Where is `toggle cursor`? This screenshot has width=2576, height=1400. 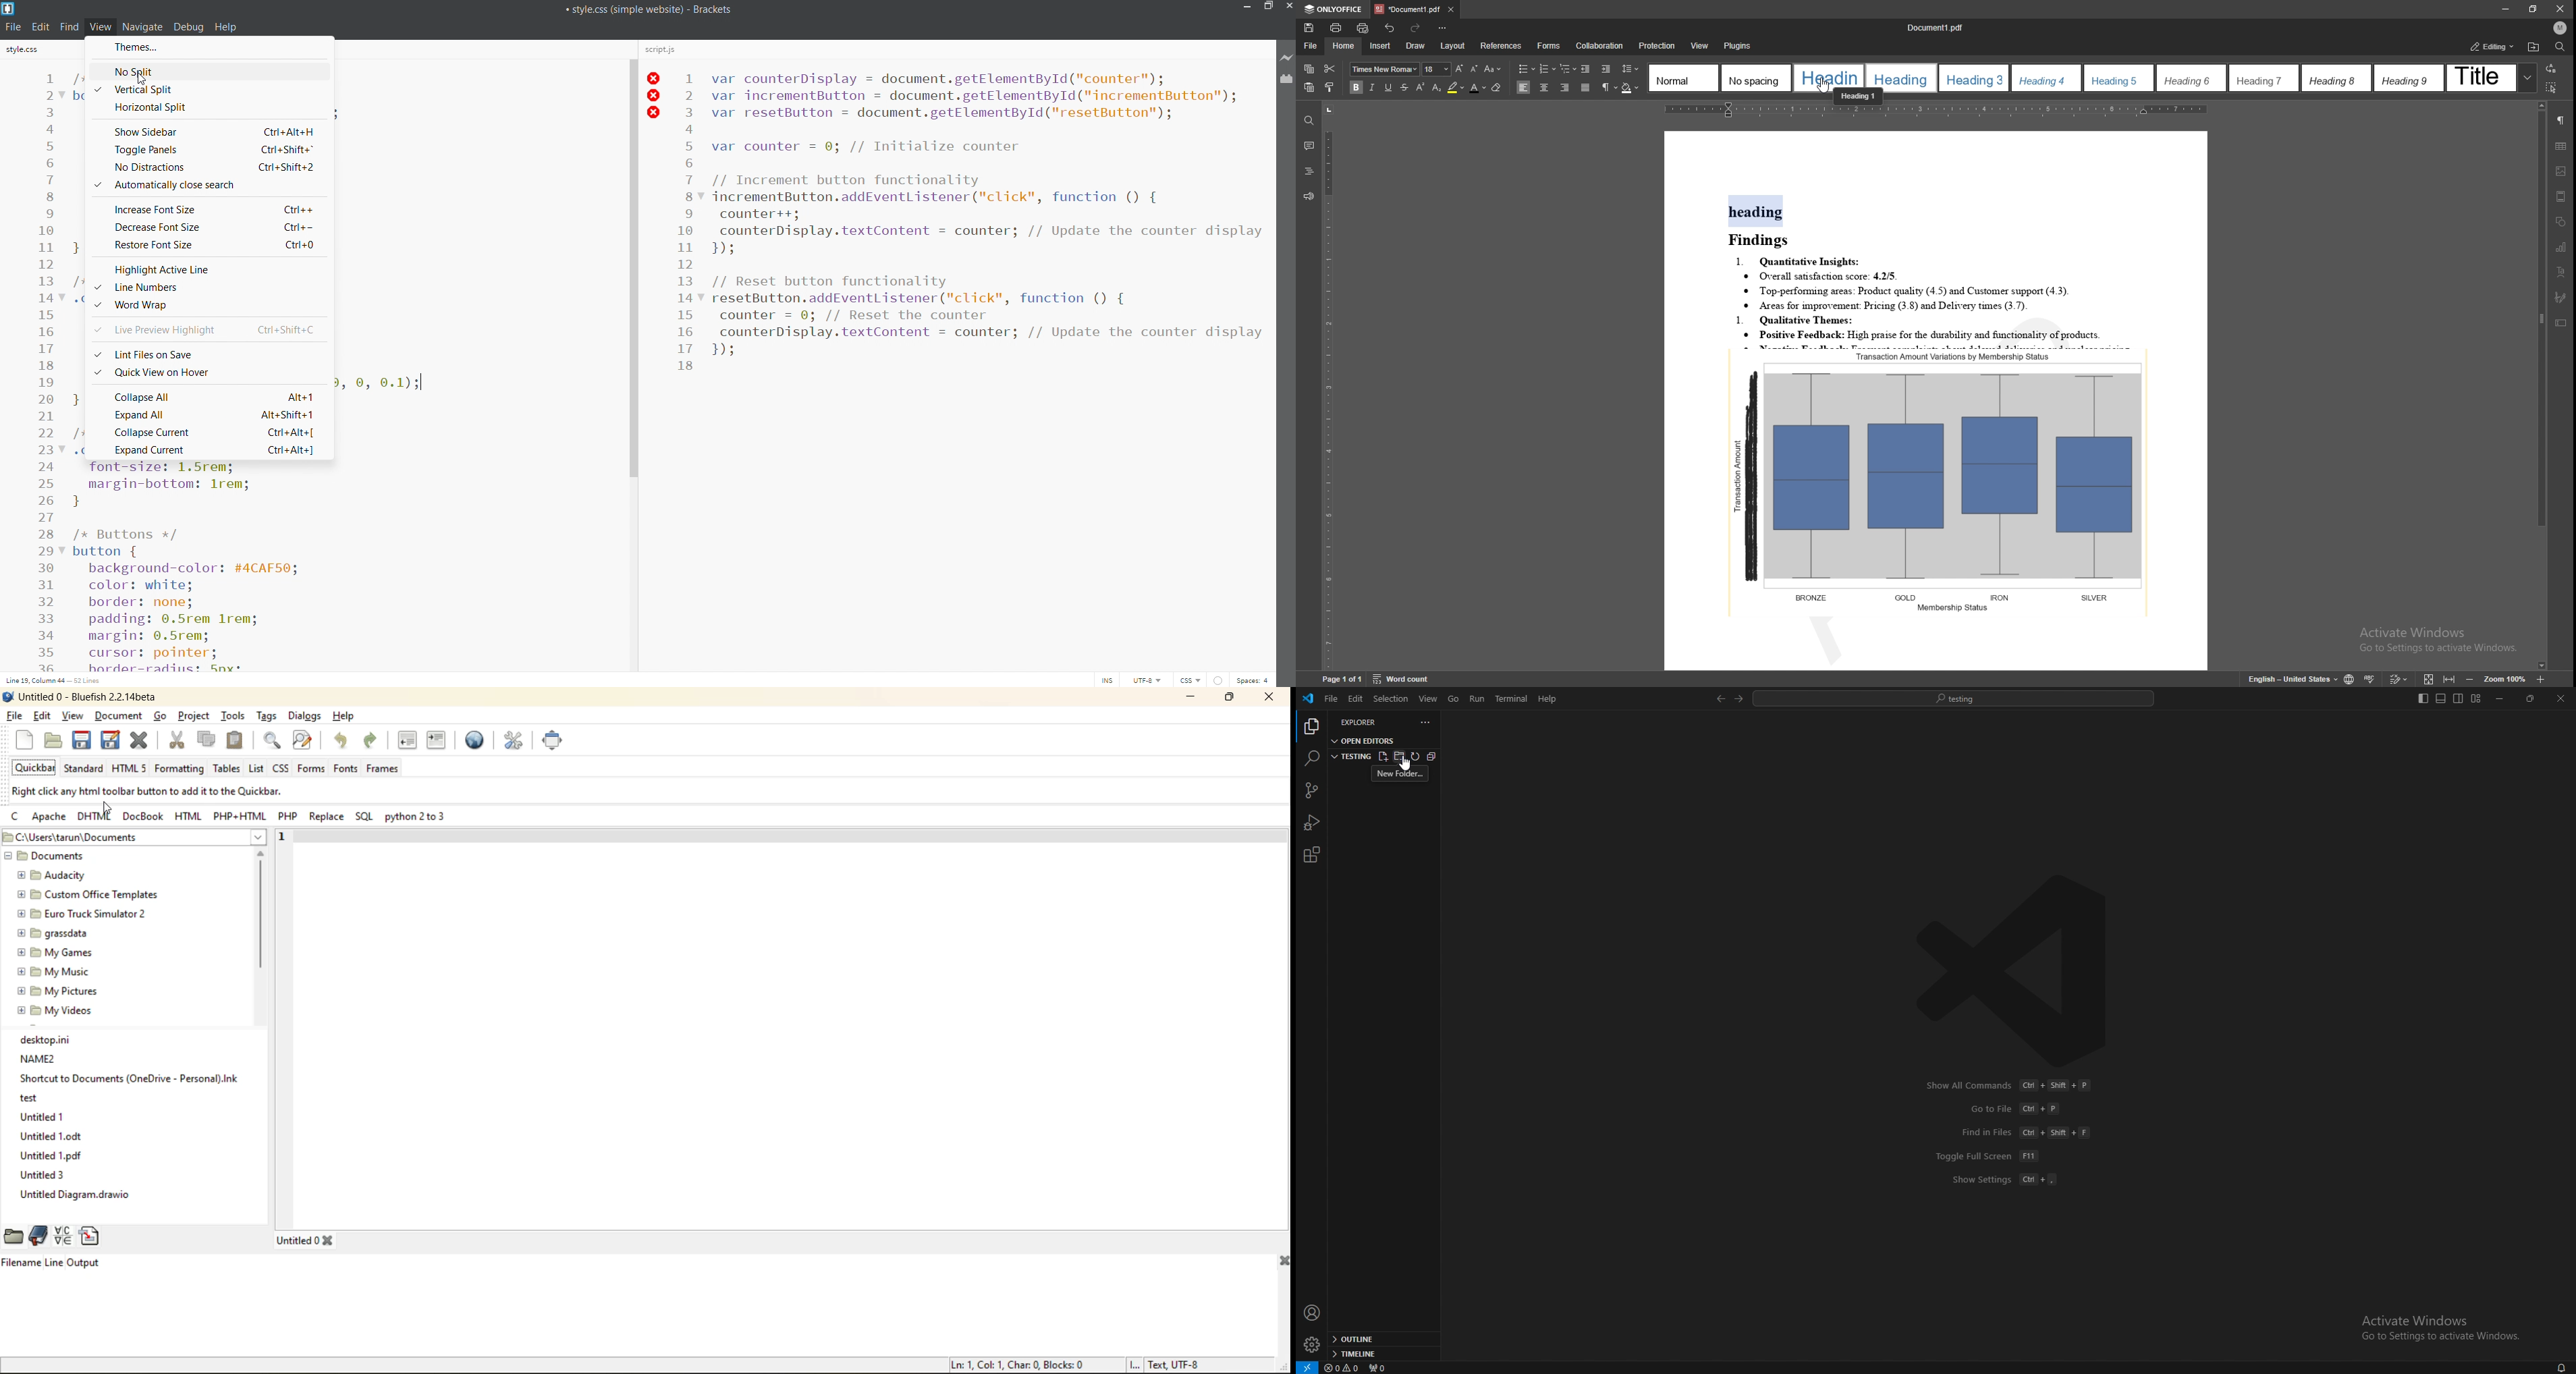 toggle cursor is located at coordinates (1111, 680).